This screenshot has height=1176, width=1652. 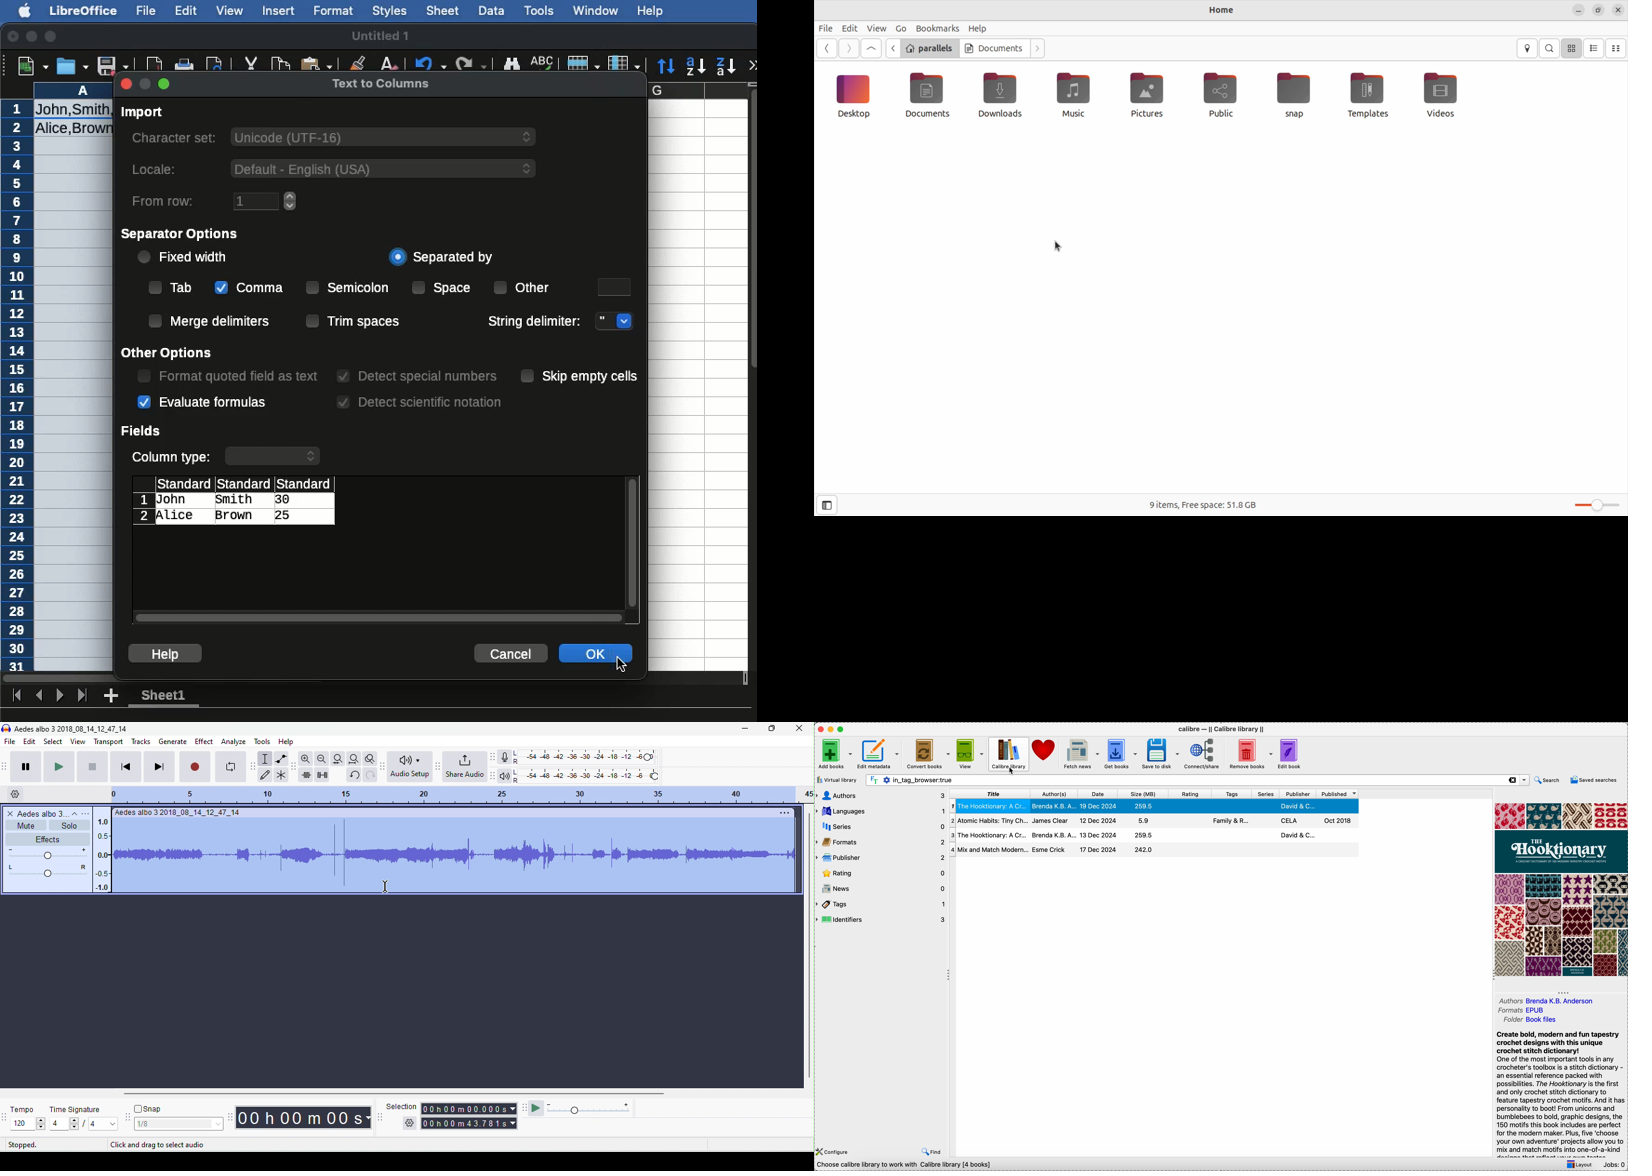 I want to click on publisher, so click(x=1298, y=794).